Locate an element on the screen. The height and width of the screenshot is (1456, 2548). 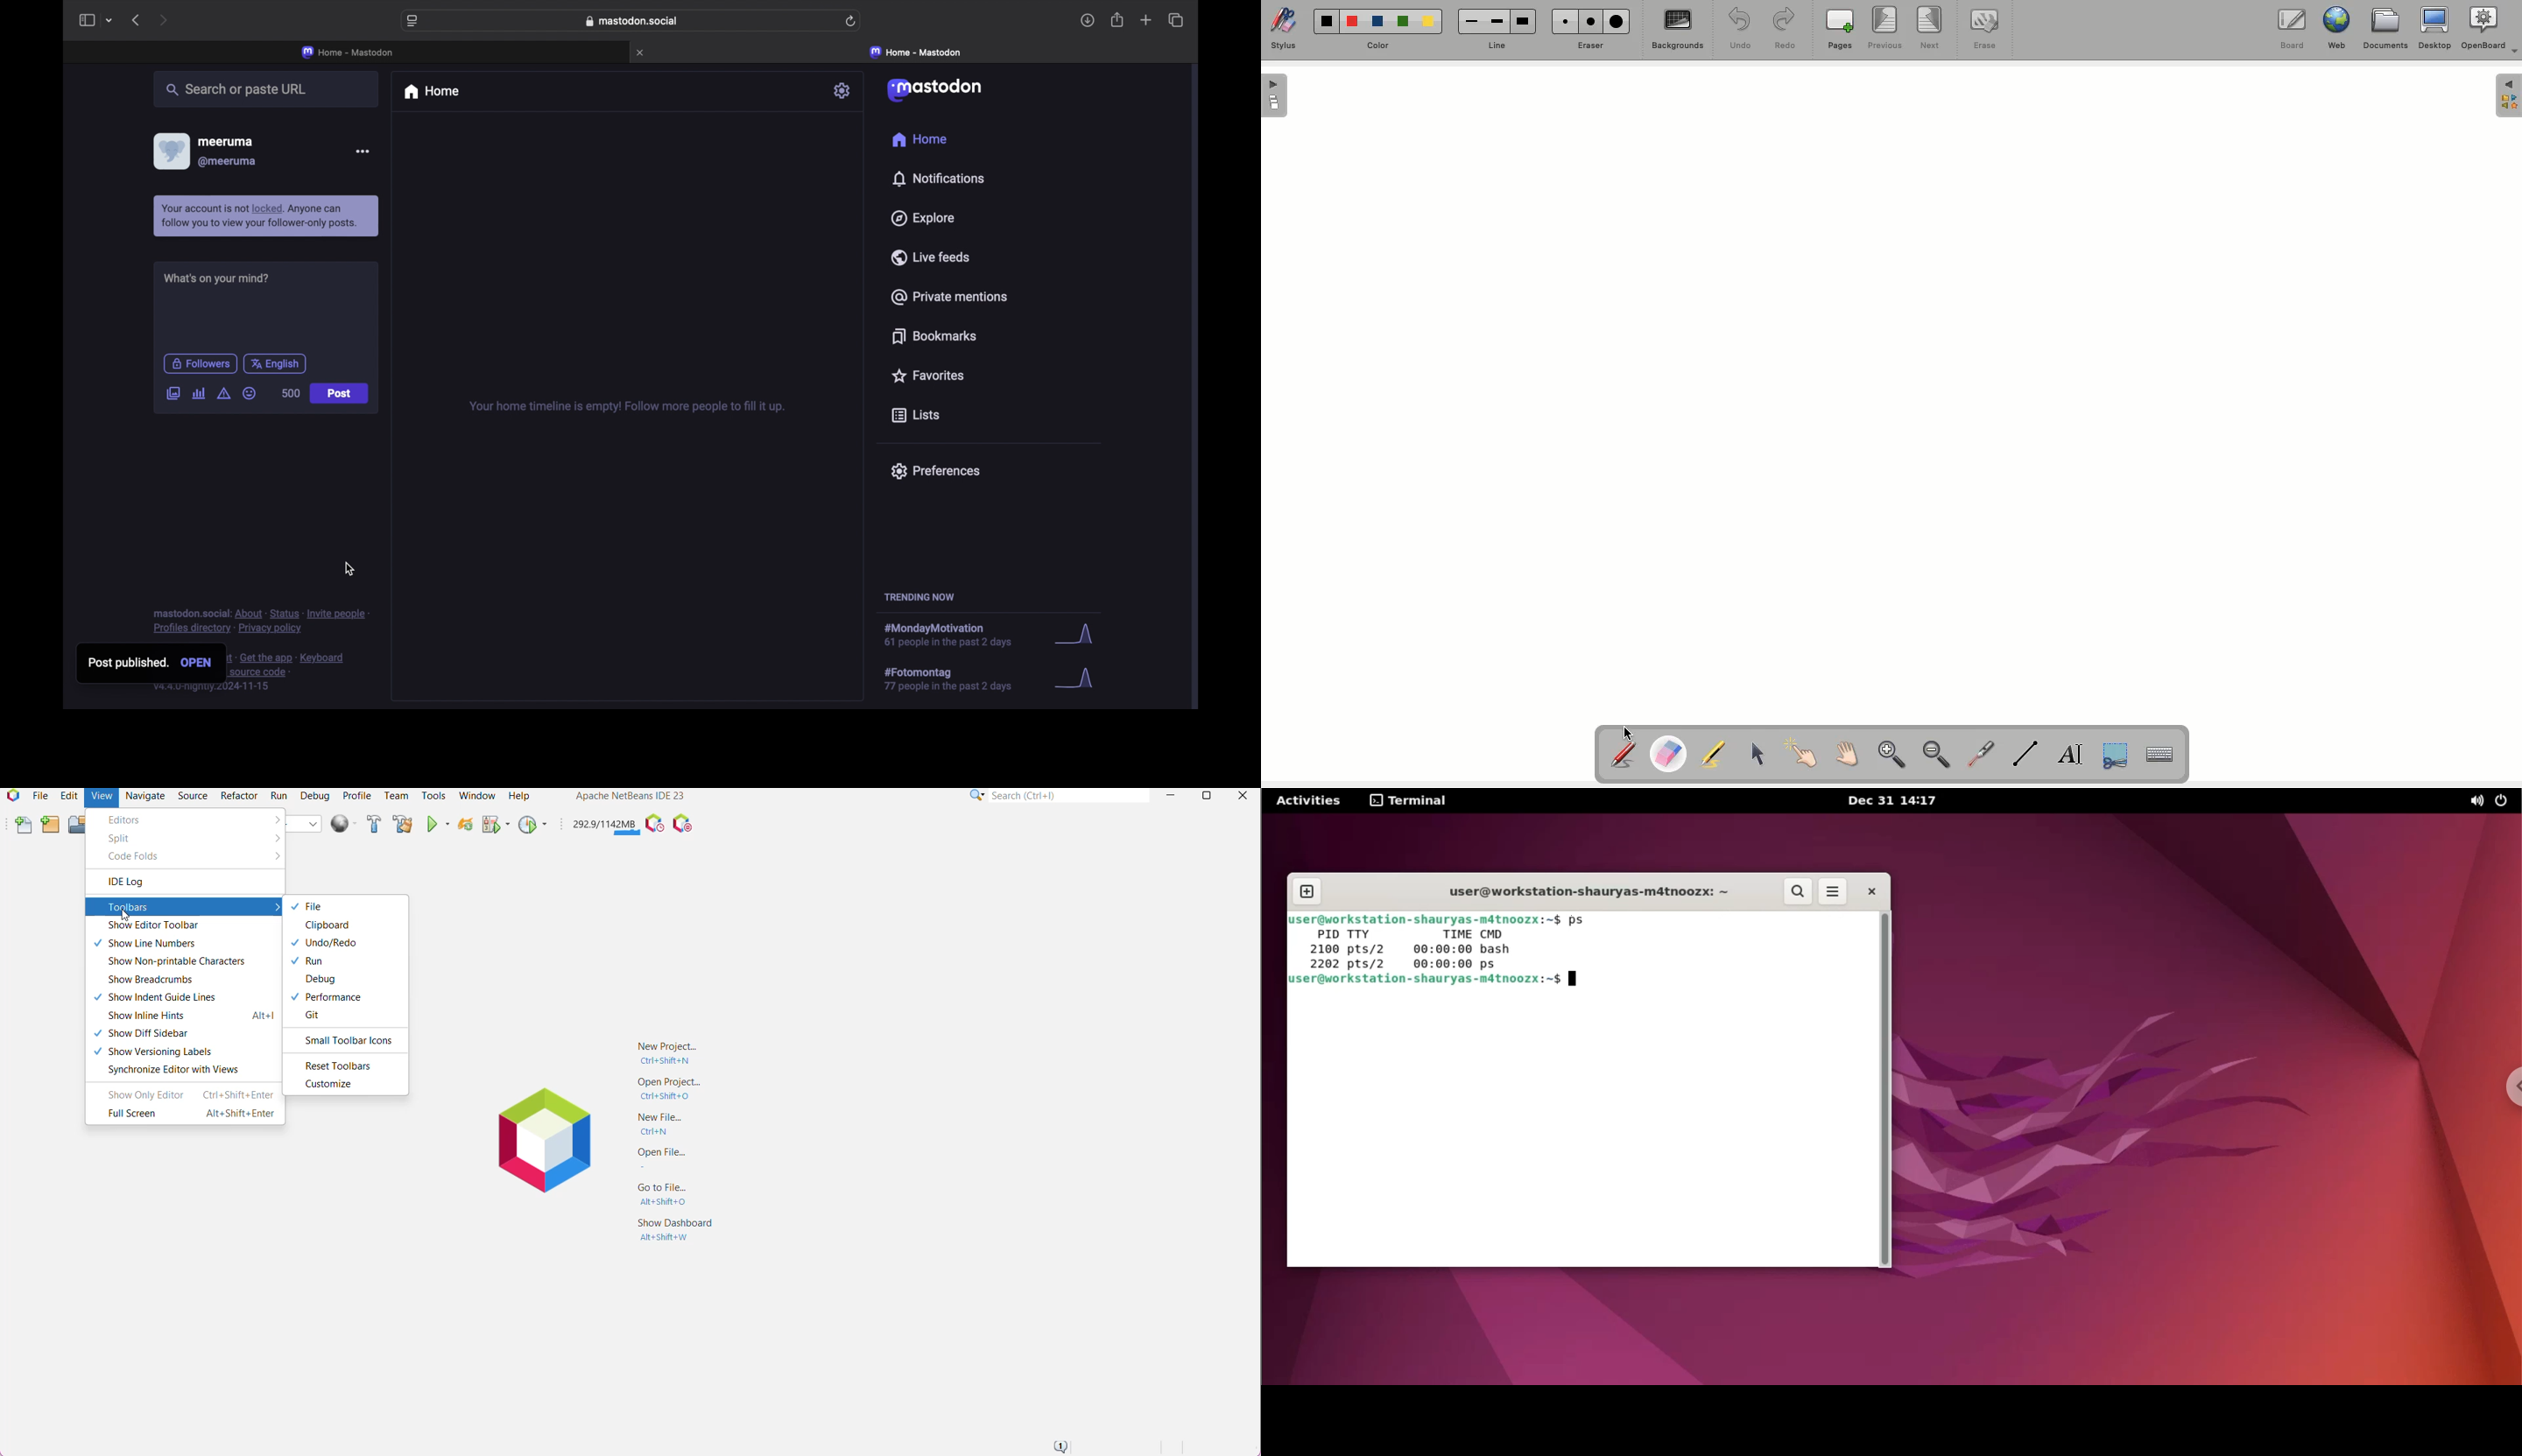
Large  is located at coordinates (1619, 21).